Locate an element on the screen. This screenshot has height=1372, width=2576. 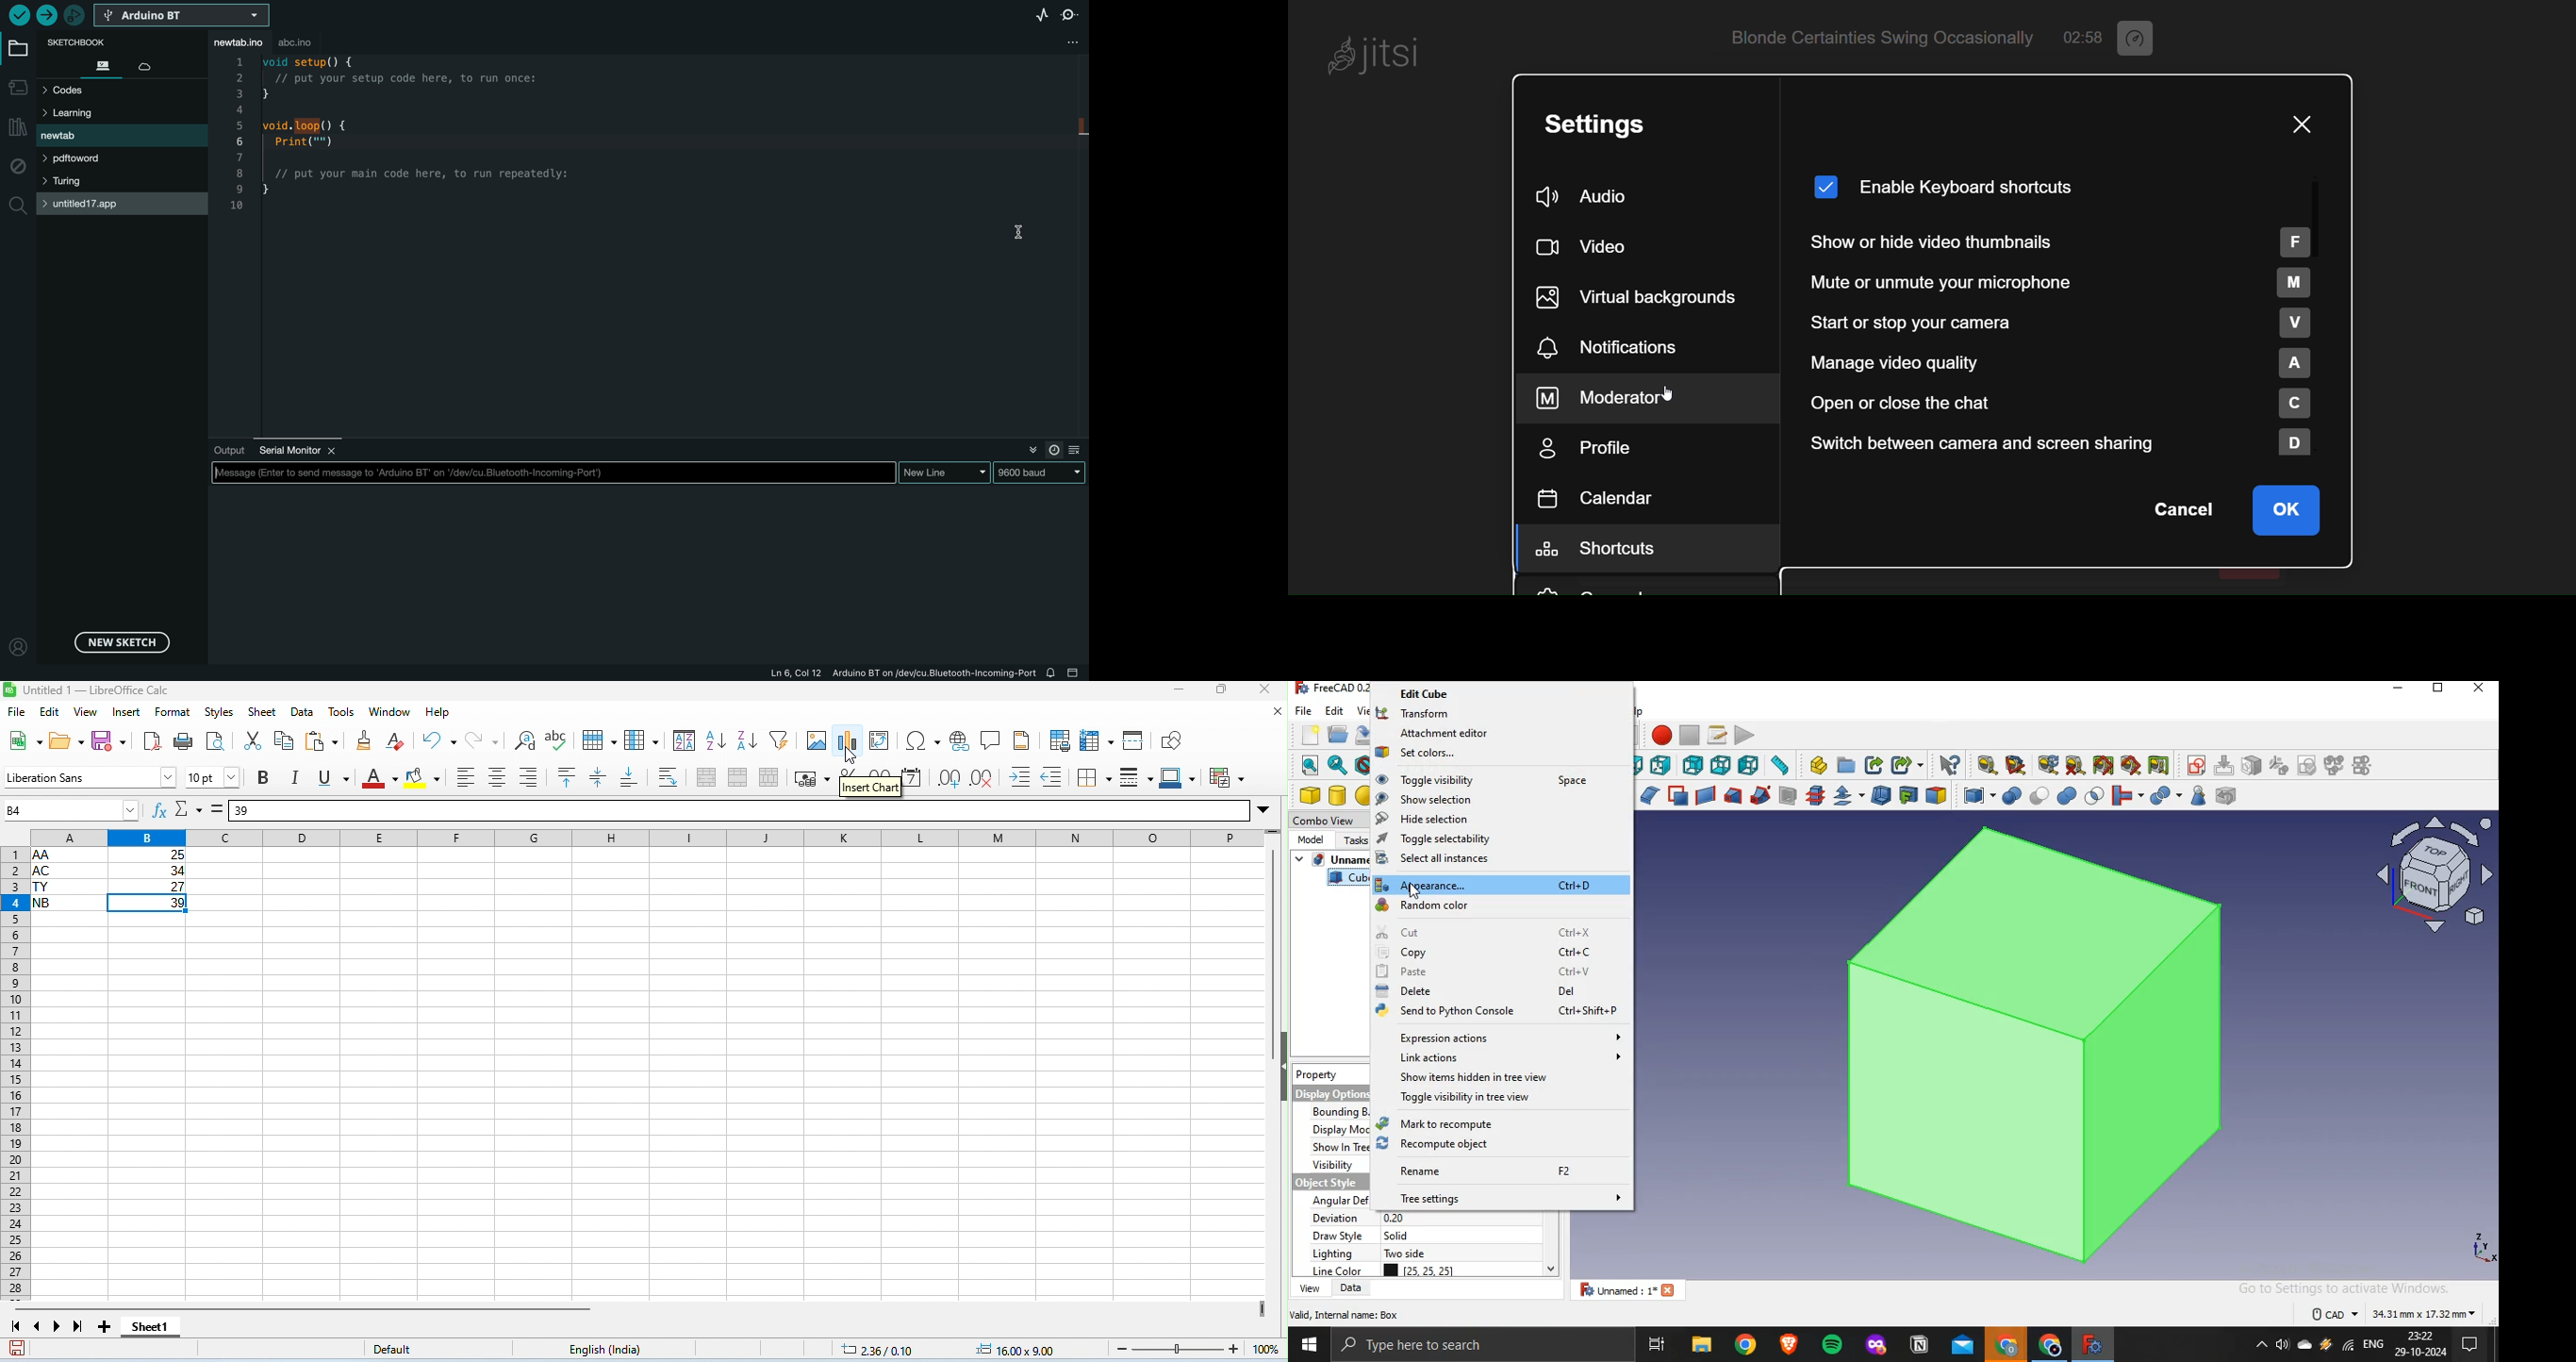
defeaturing is located at coordinates (2230, 795).